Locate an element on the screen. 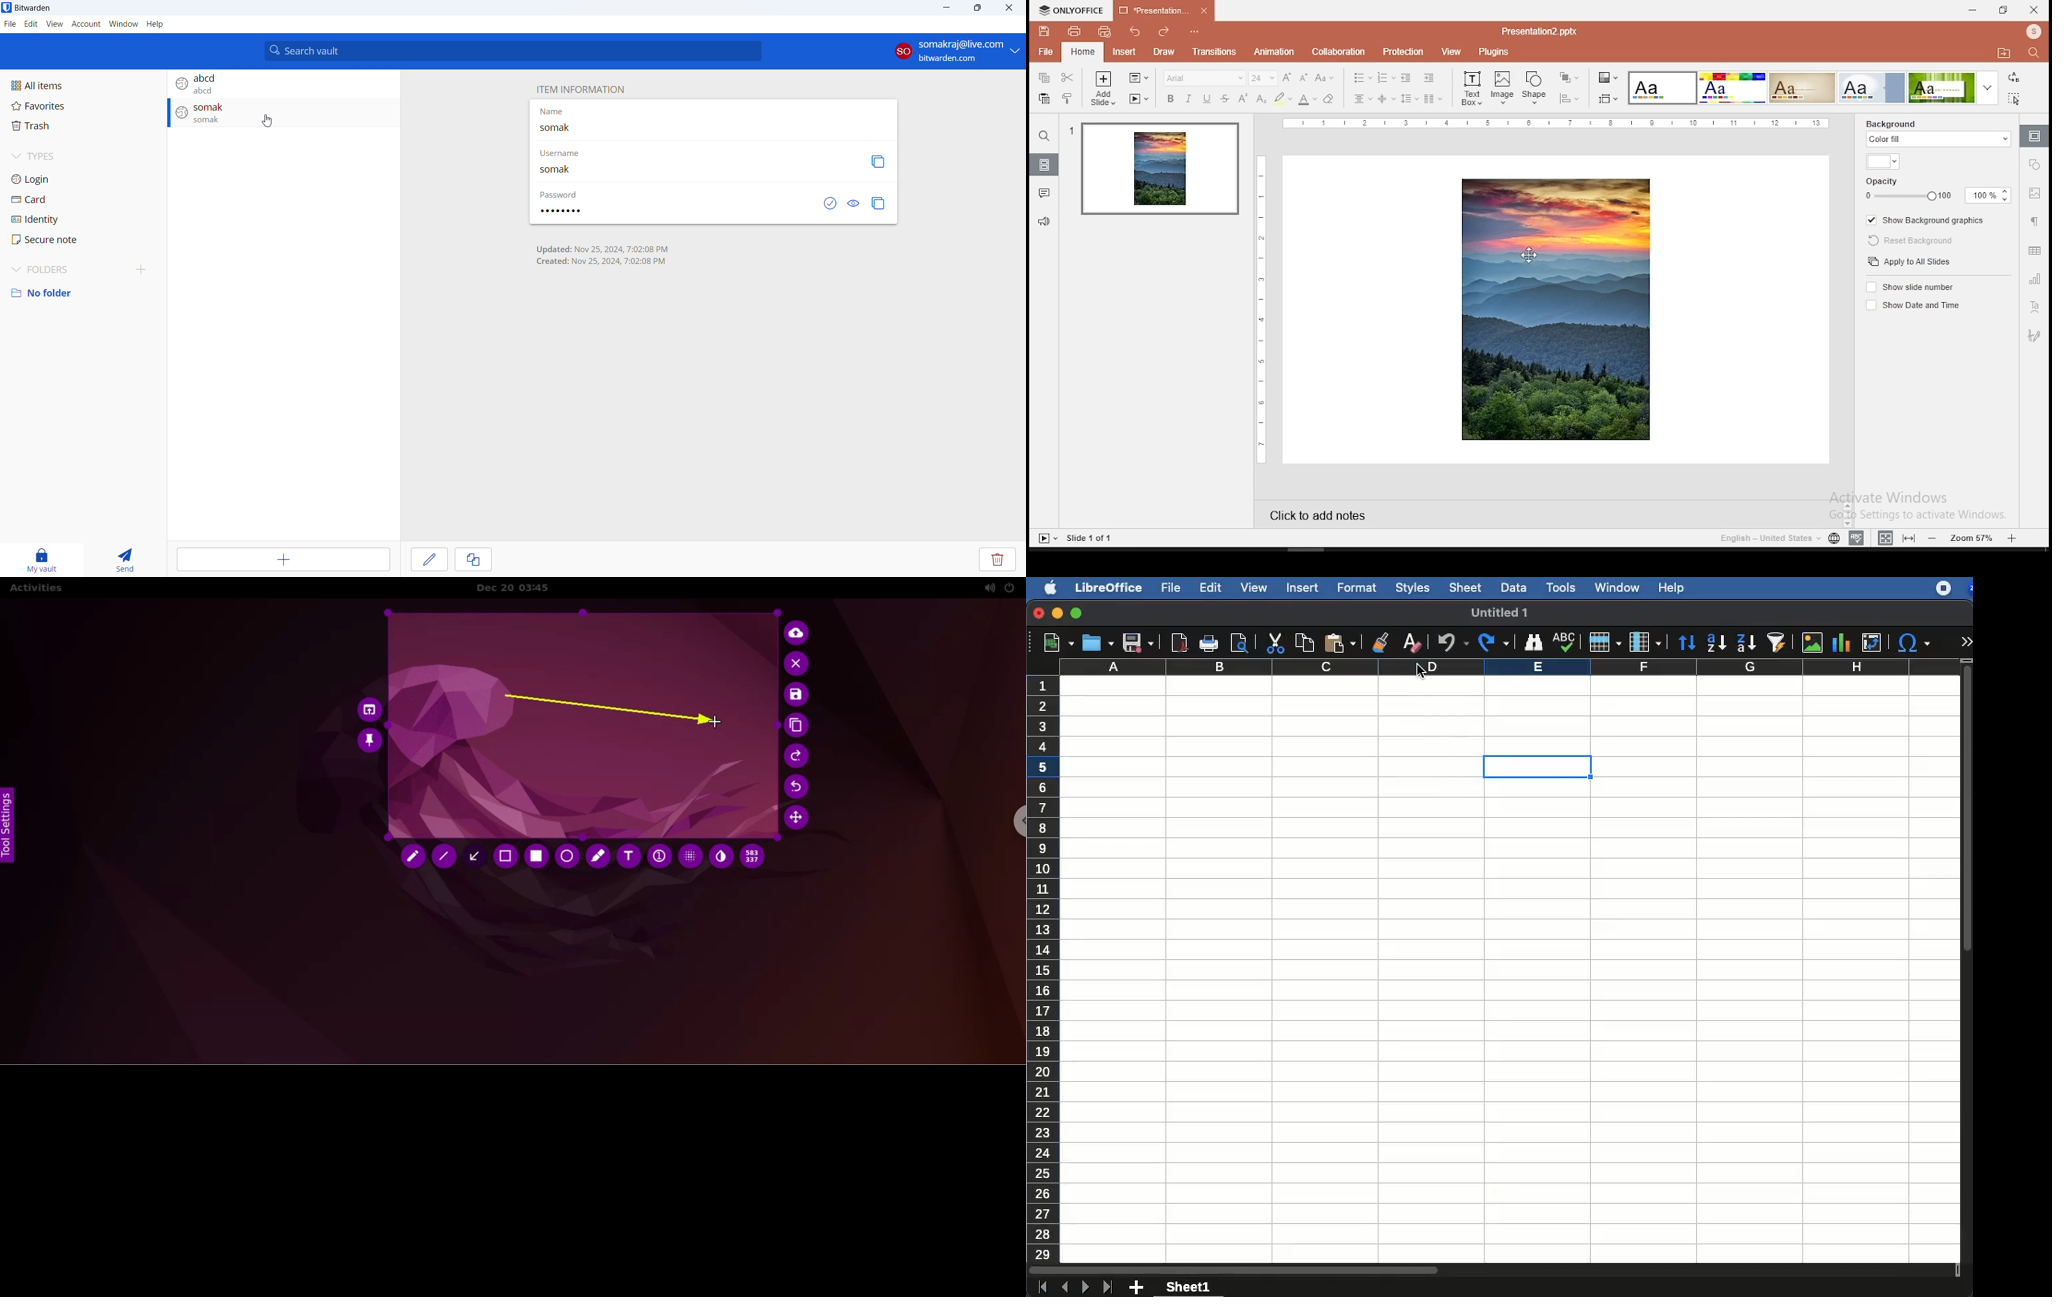 The height and width of the screenshot is (1316, 2072). paste is located at coordinates (1044, 99).